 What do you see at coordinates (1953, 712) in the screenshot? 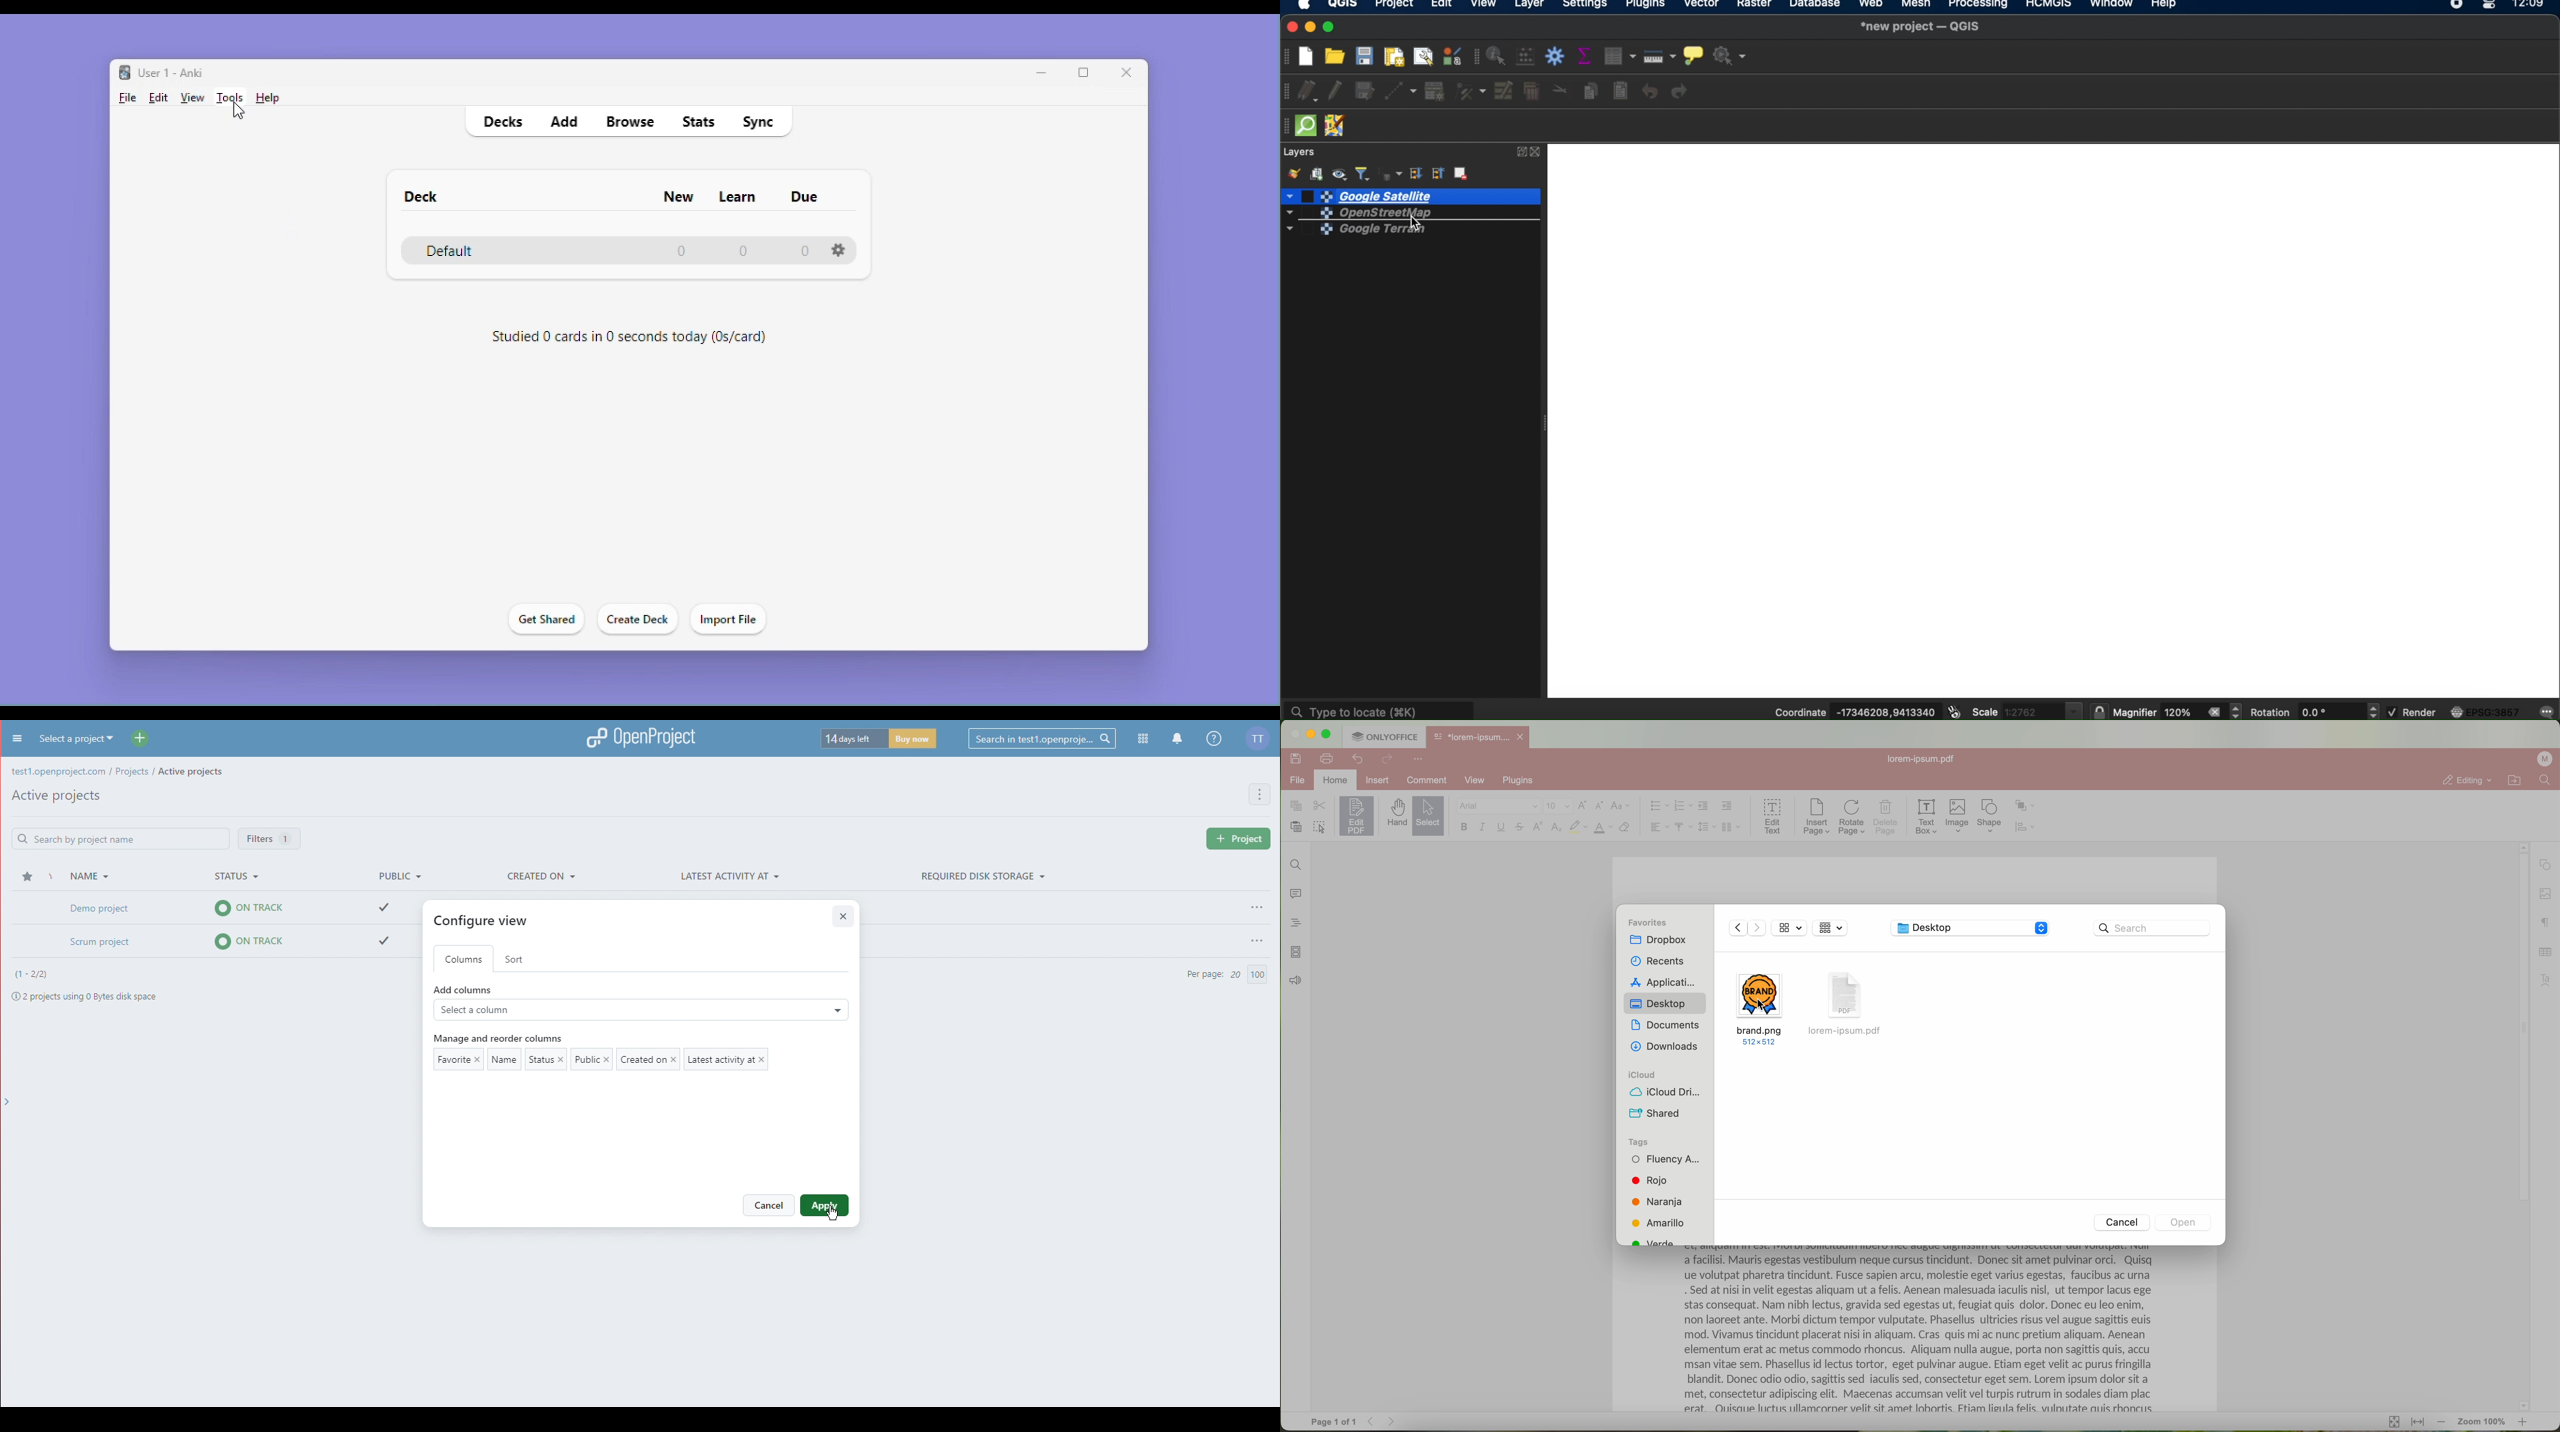
I see `toggle extents and mouse position display` at bounding box center [1953, 712].